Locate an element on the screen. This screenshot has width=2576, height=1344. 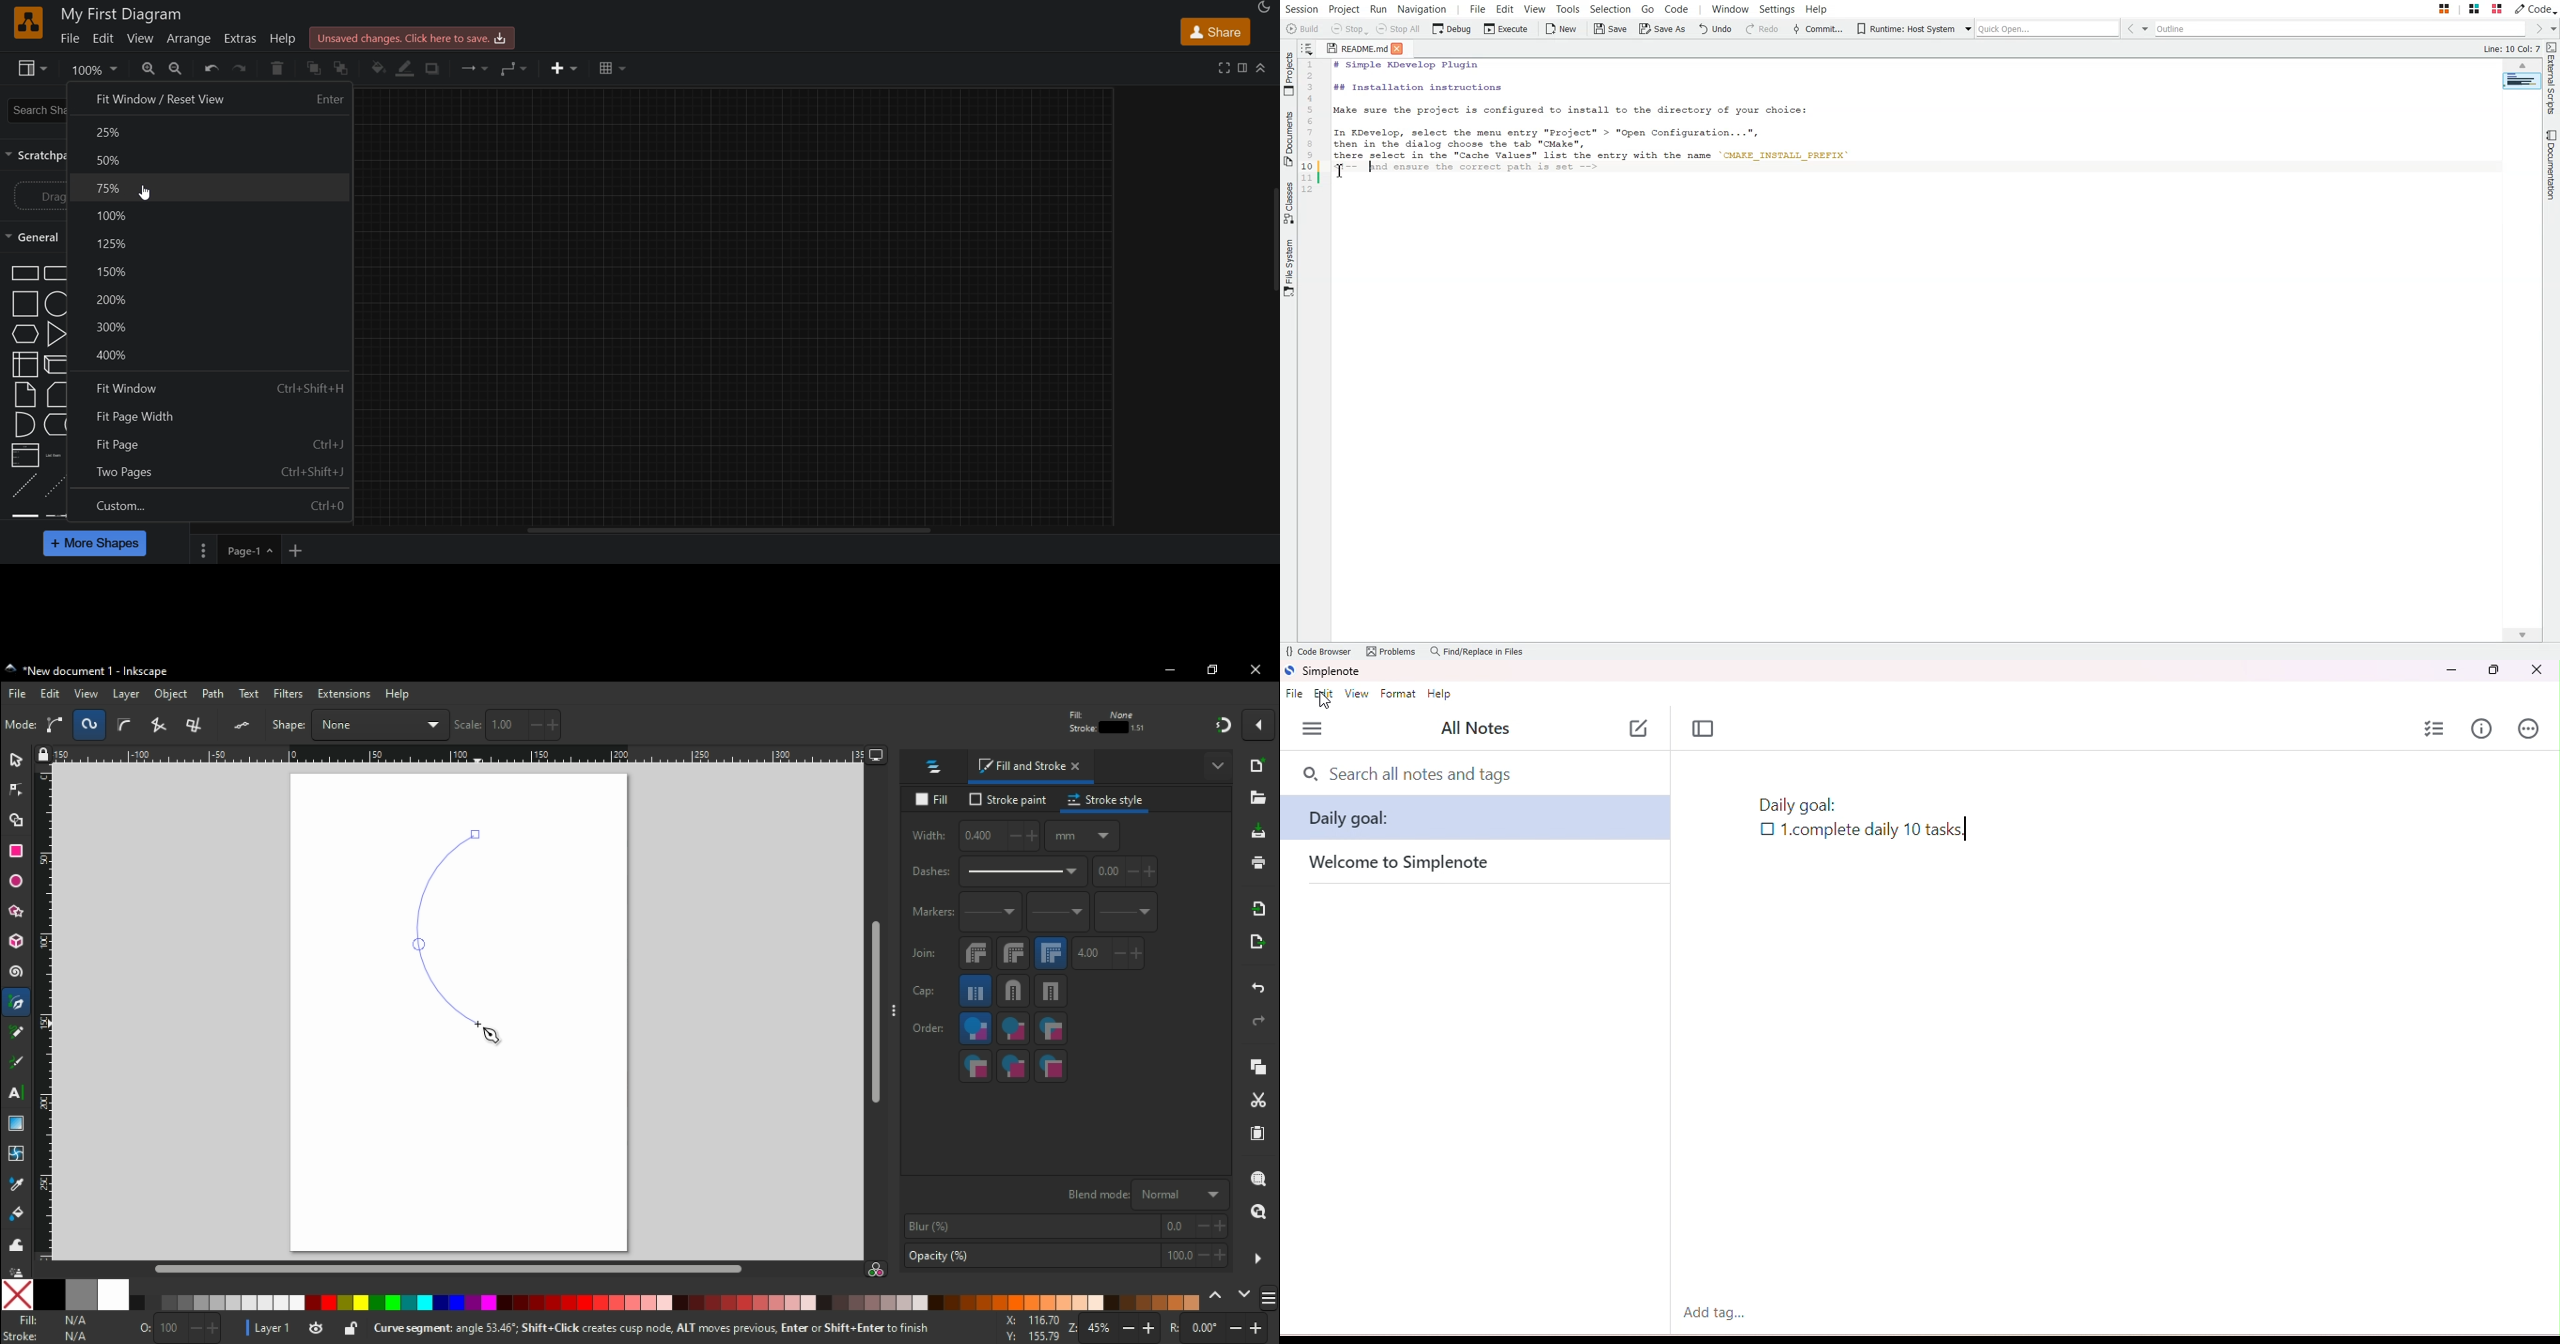
dropper tool is located at coordinates (14, 1184).